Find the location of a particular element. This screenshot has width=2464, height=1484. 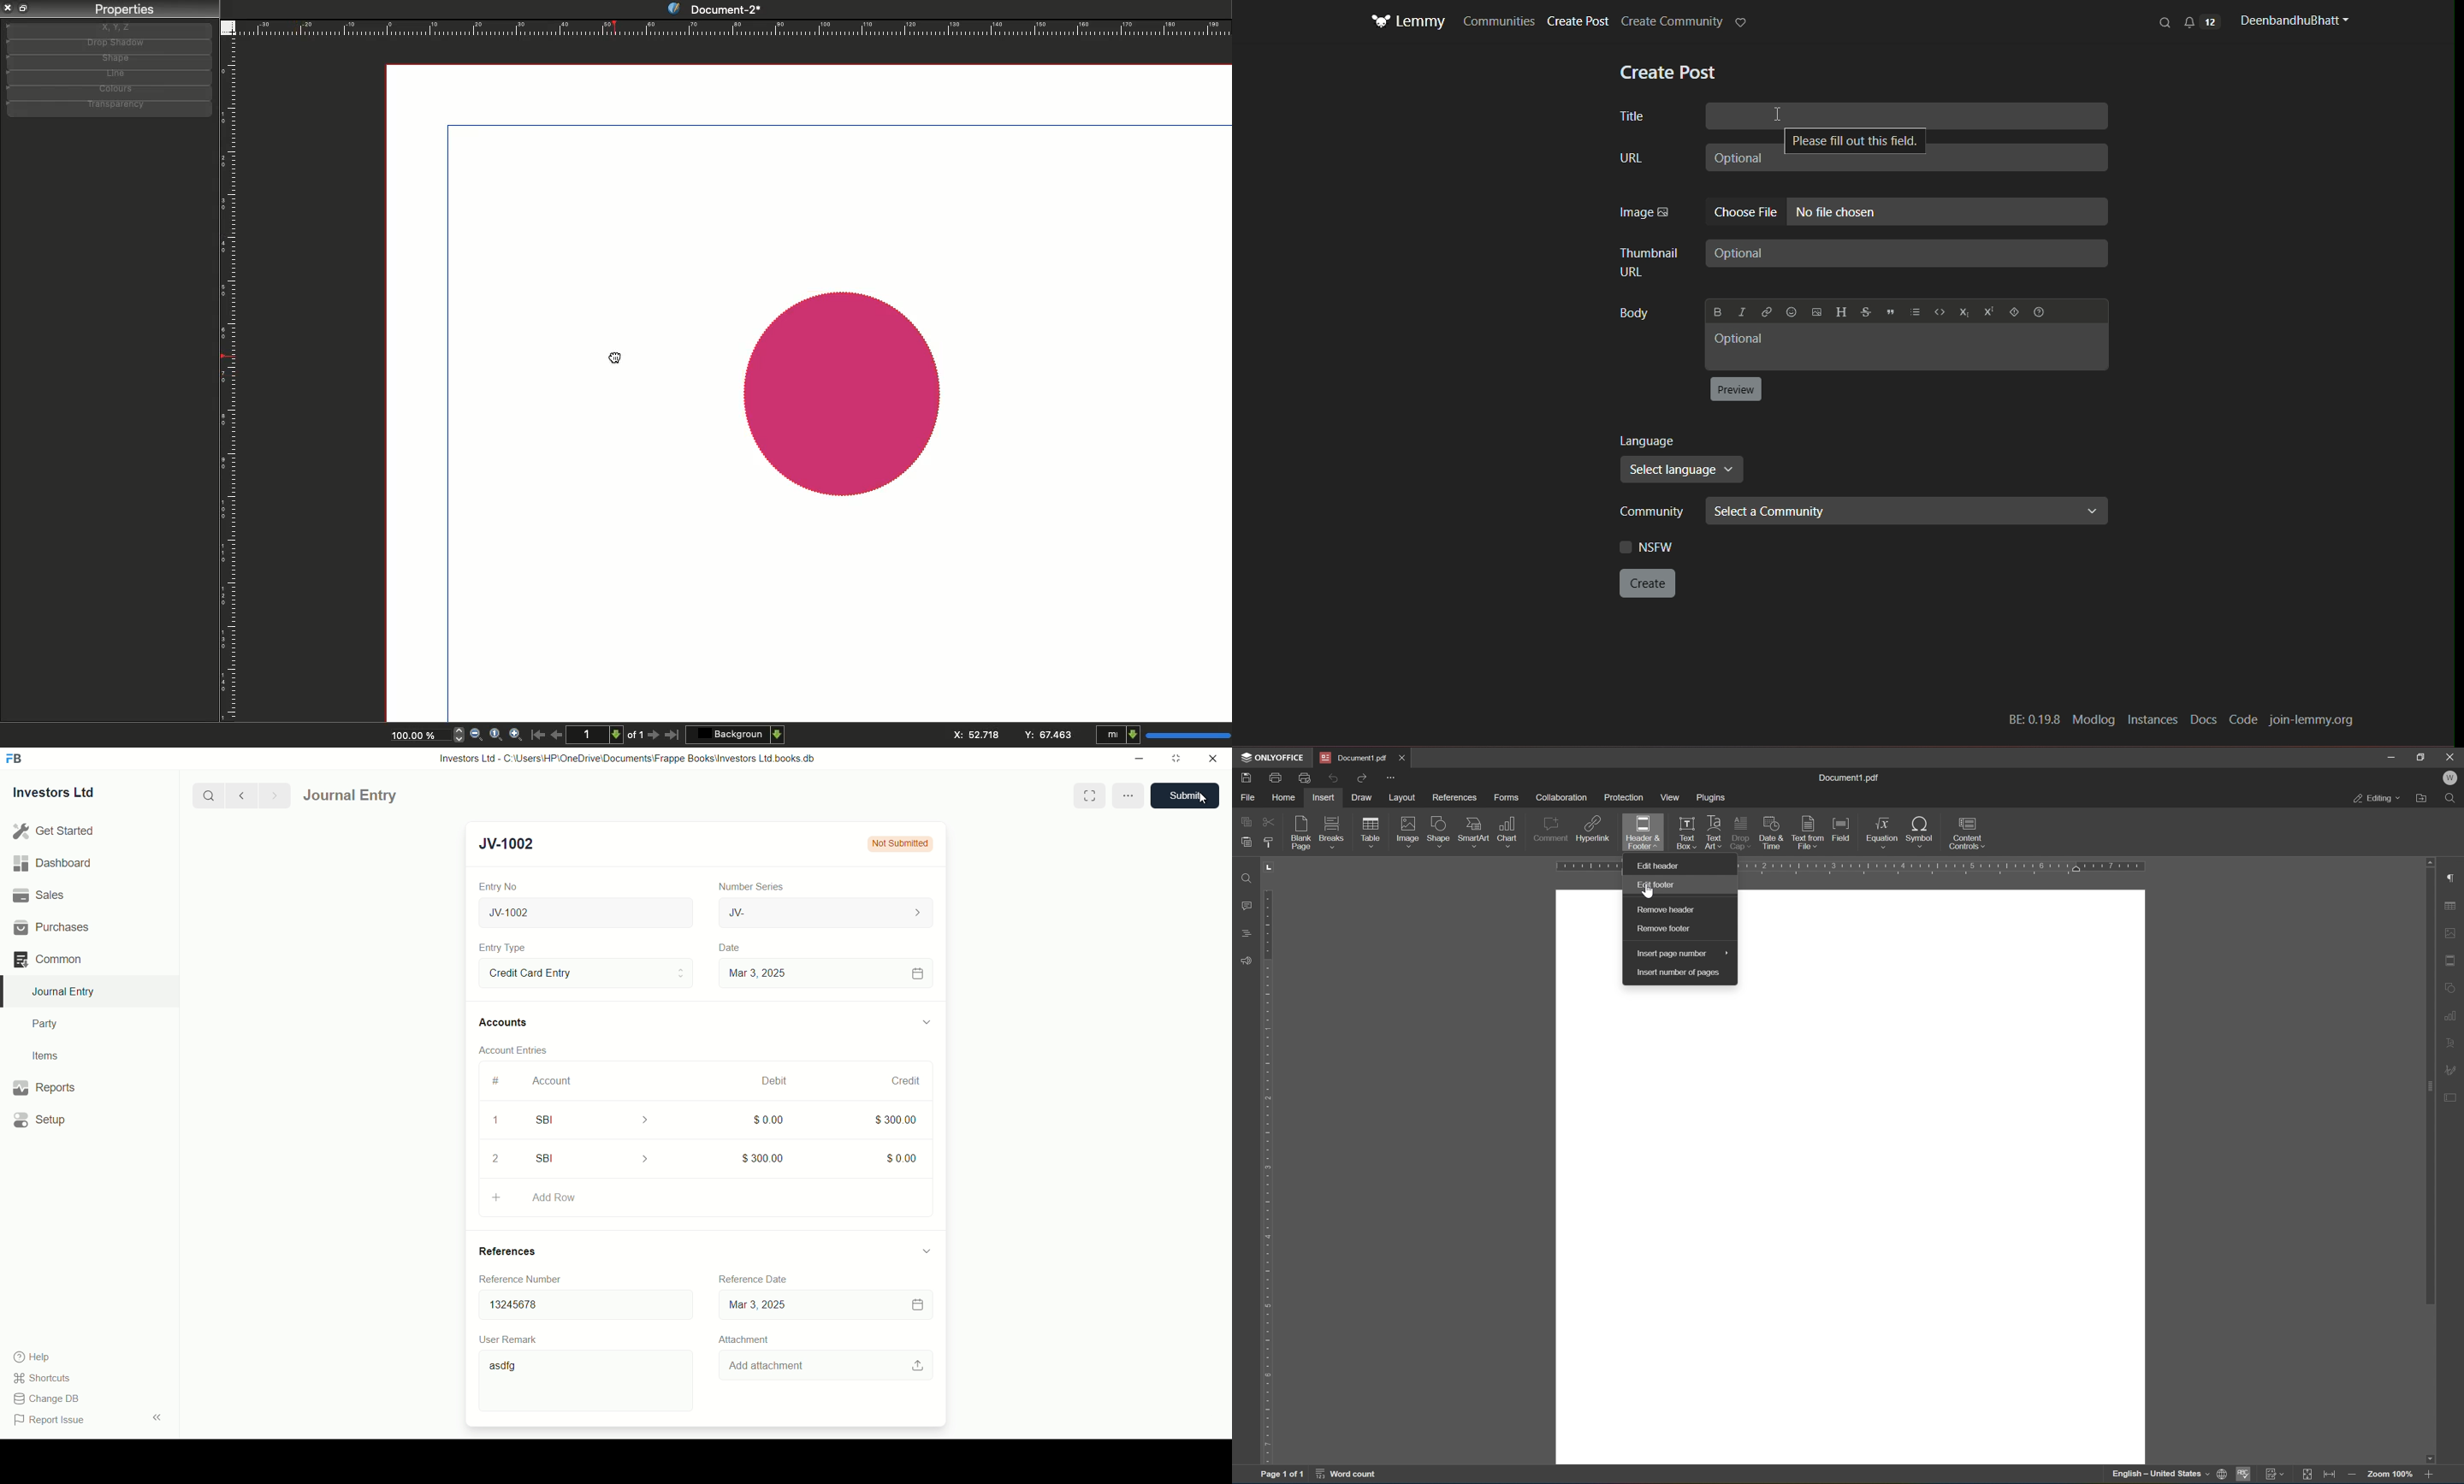

Entry No is located at coordinates (500, 885).